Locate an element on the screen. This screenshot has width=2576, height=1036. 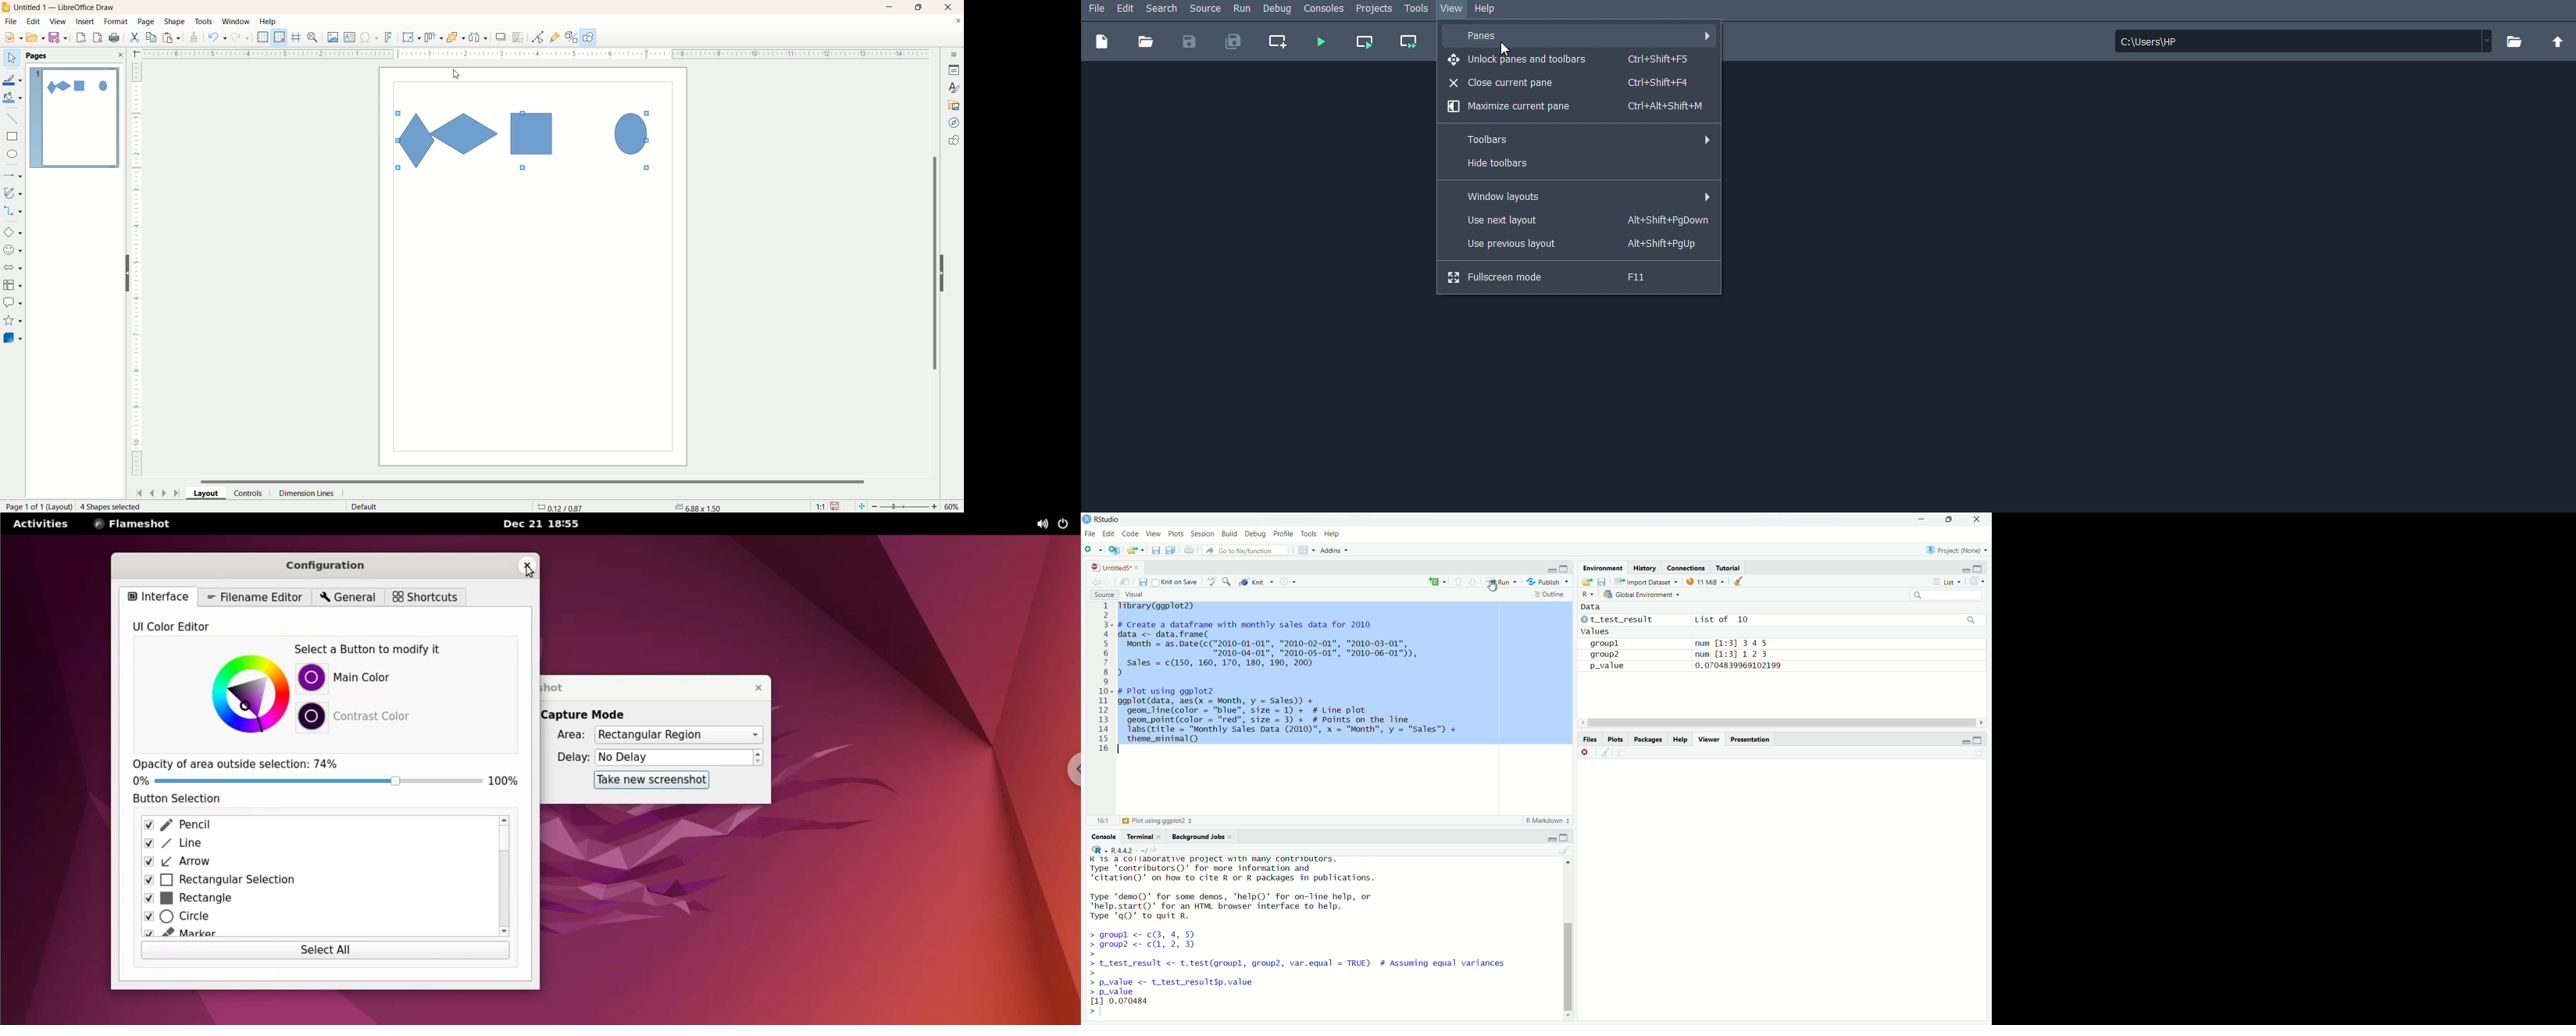
Debug is located at coordinates (1278, 9).